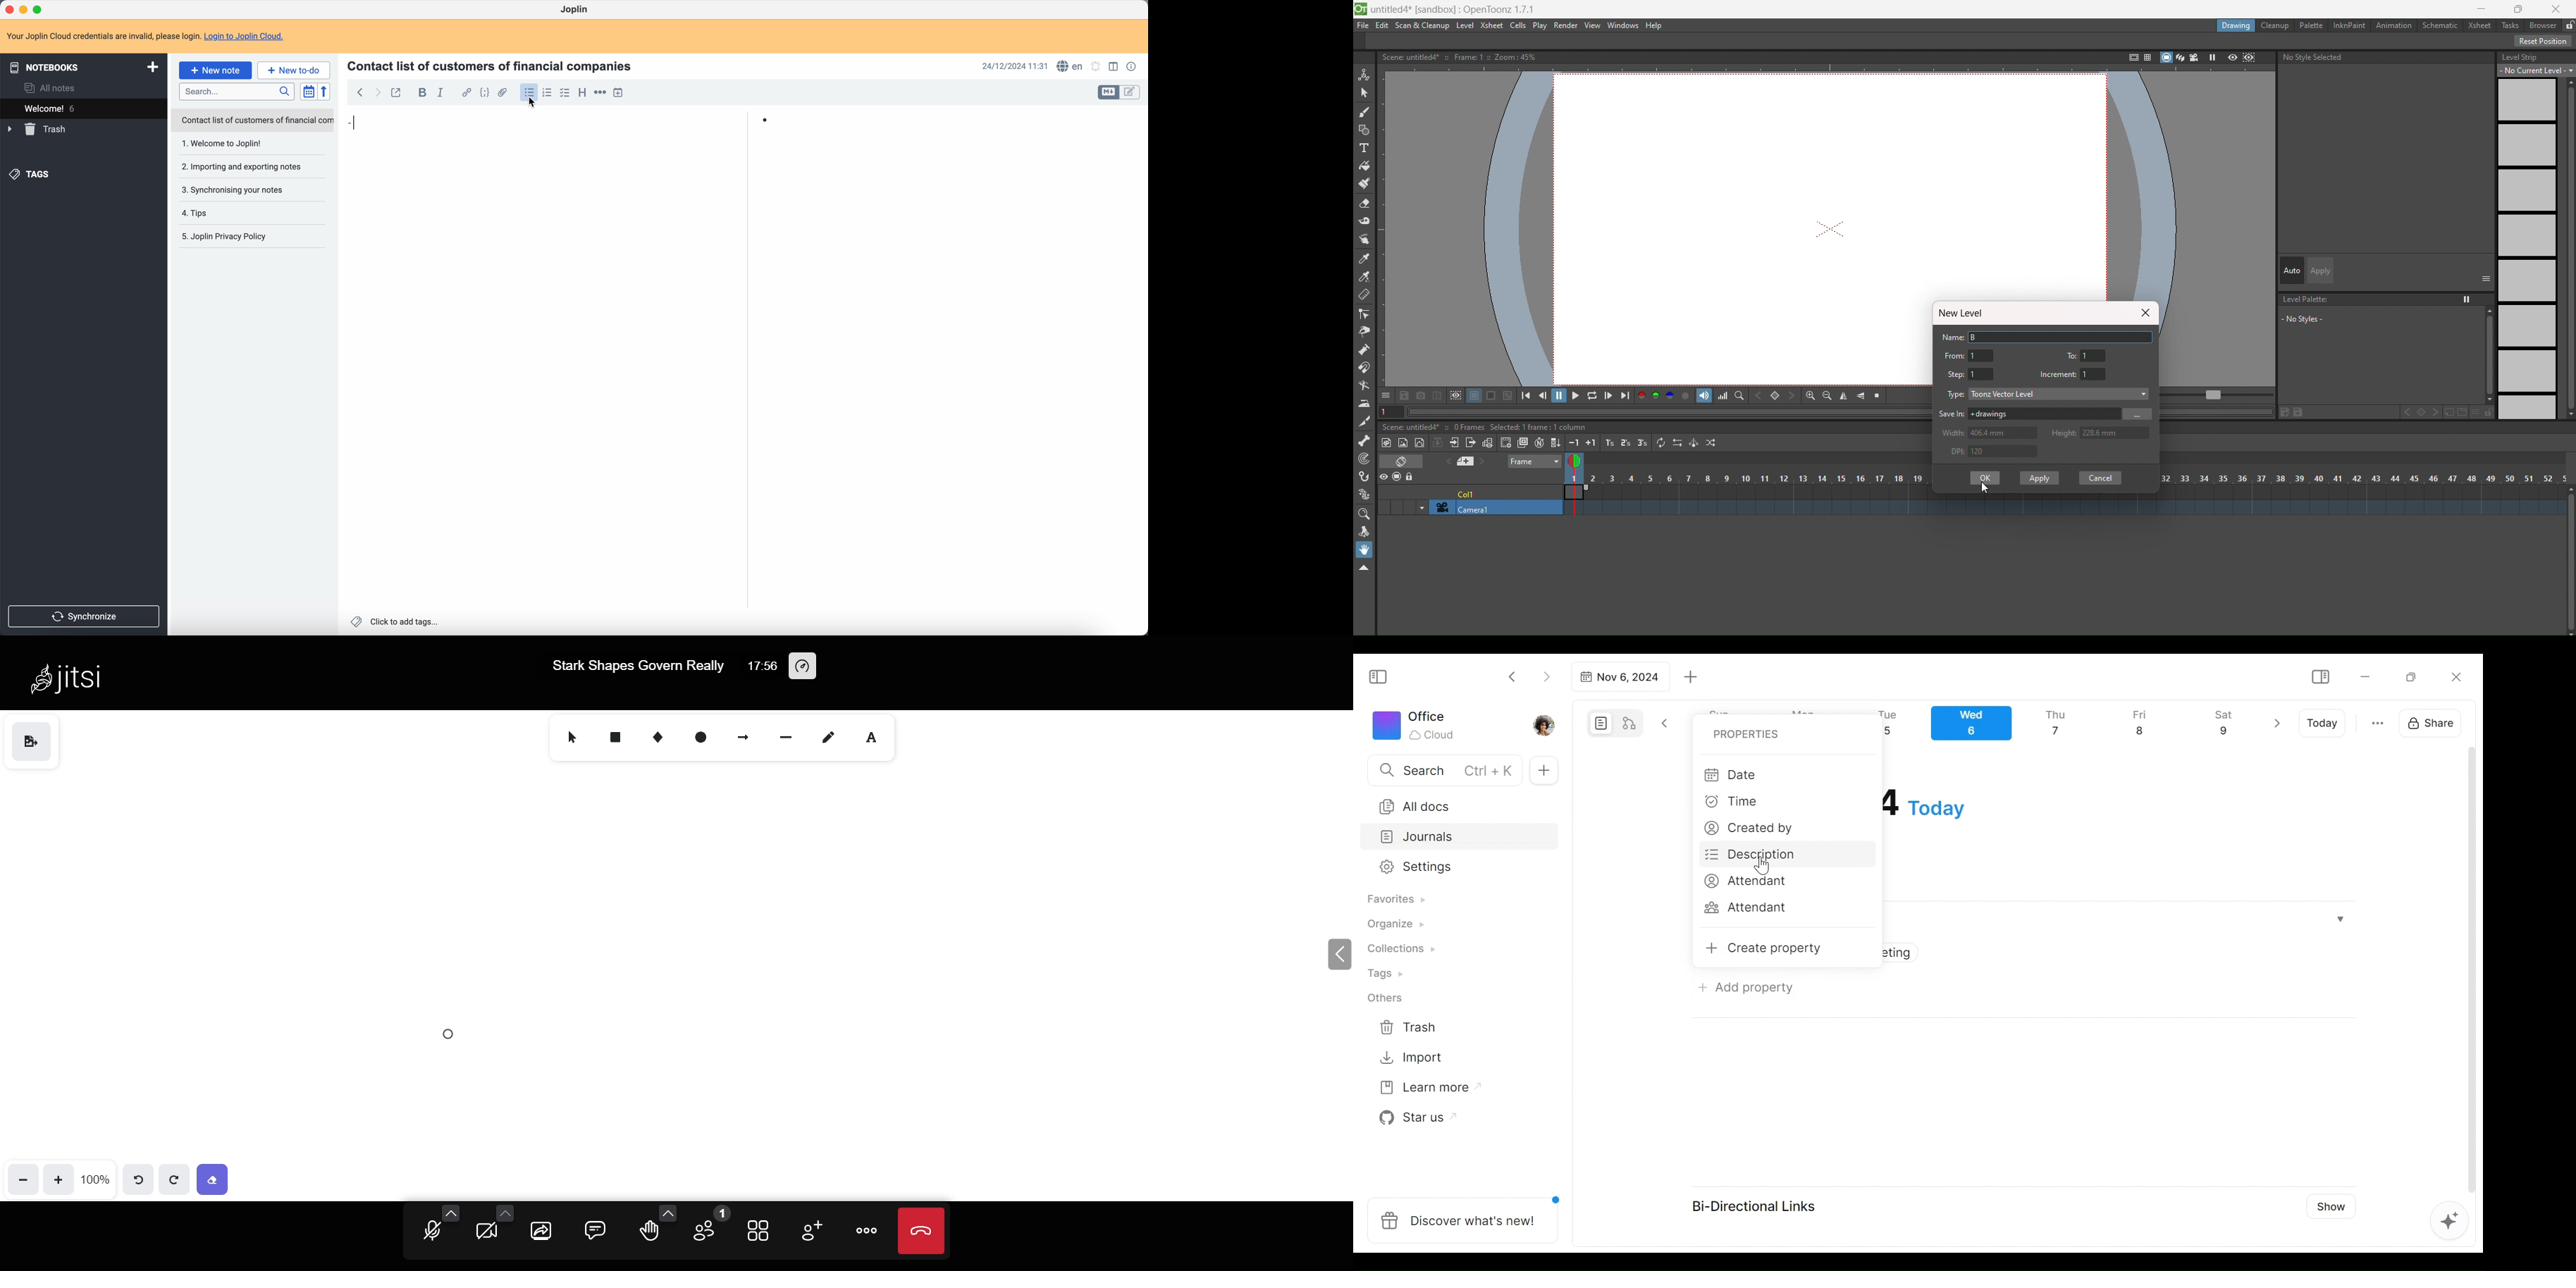 The image size is (2576, 1288). What do you see at coordinates (536, 104) in the screenshot?
I see `Cursor` at bounding box center [536, 104].